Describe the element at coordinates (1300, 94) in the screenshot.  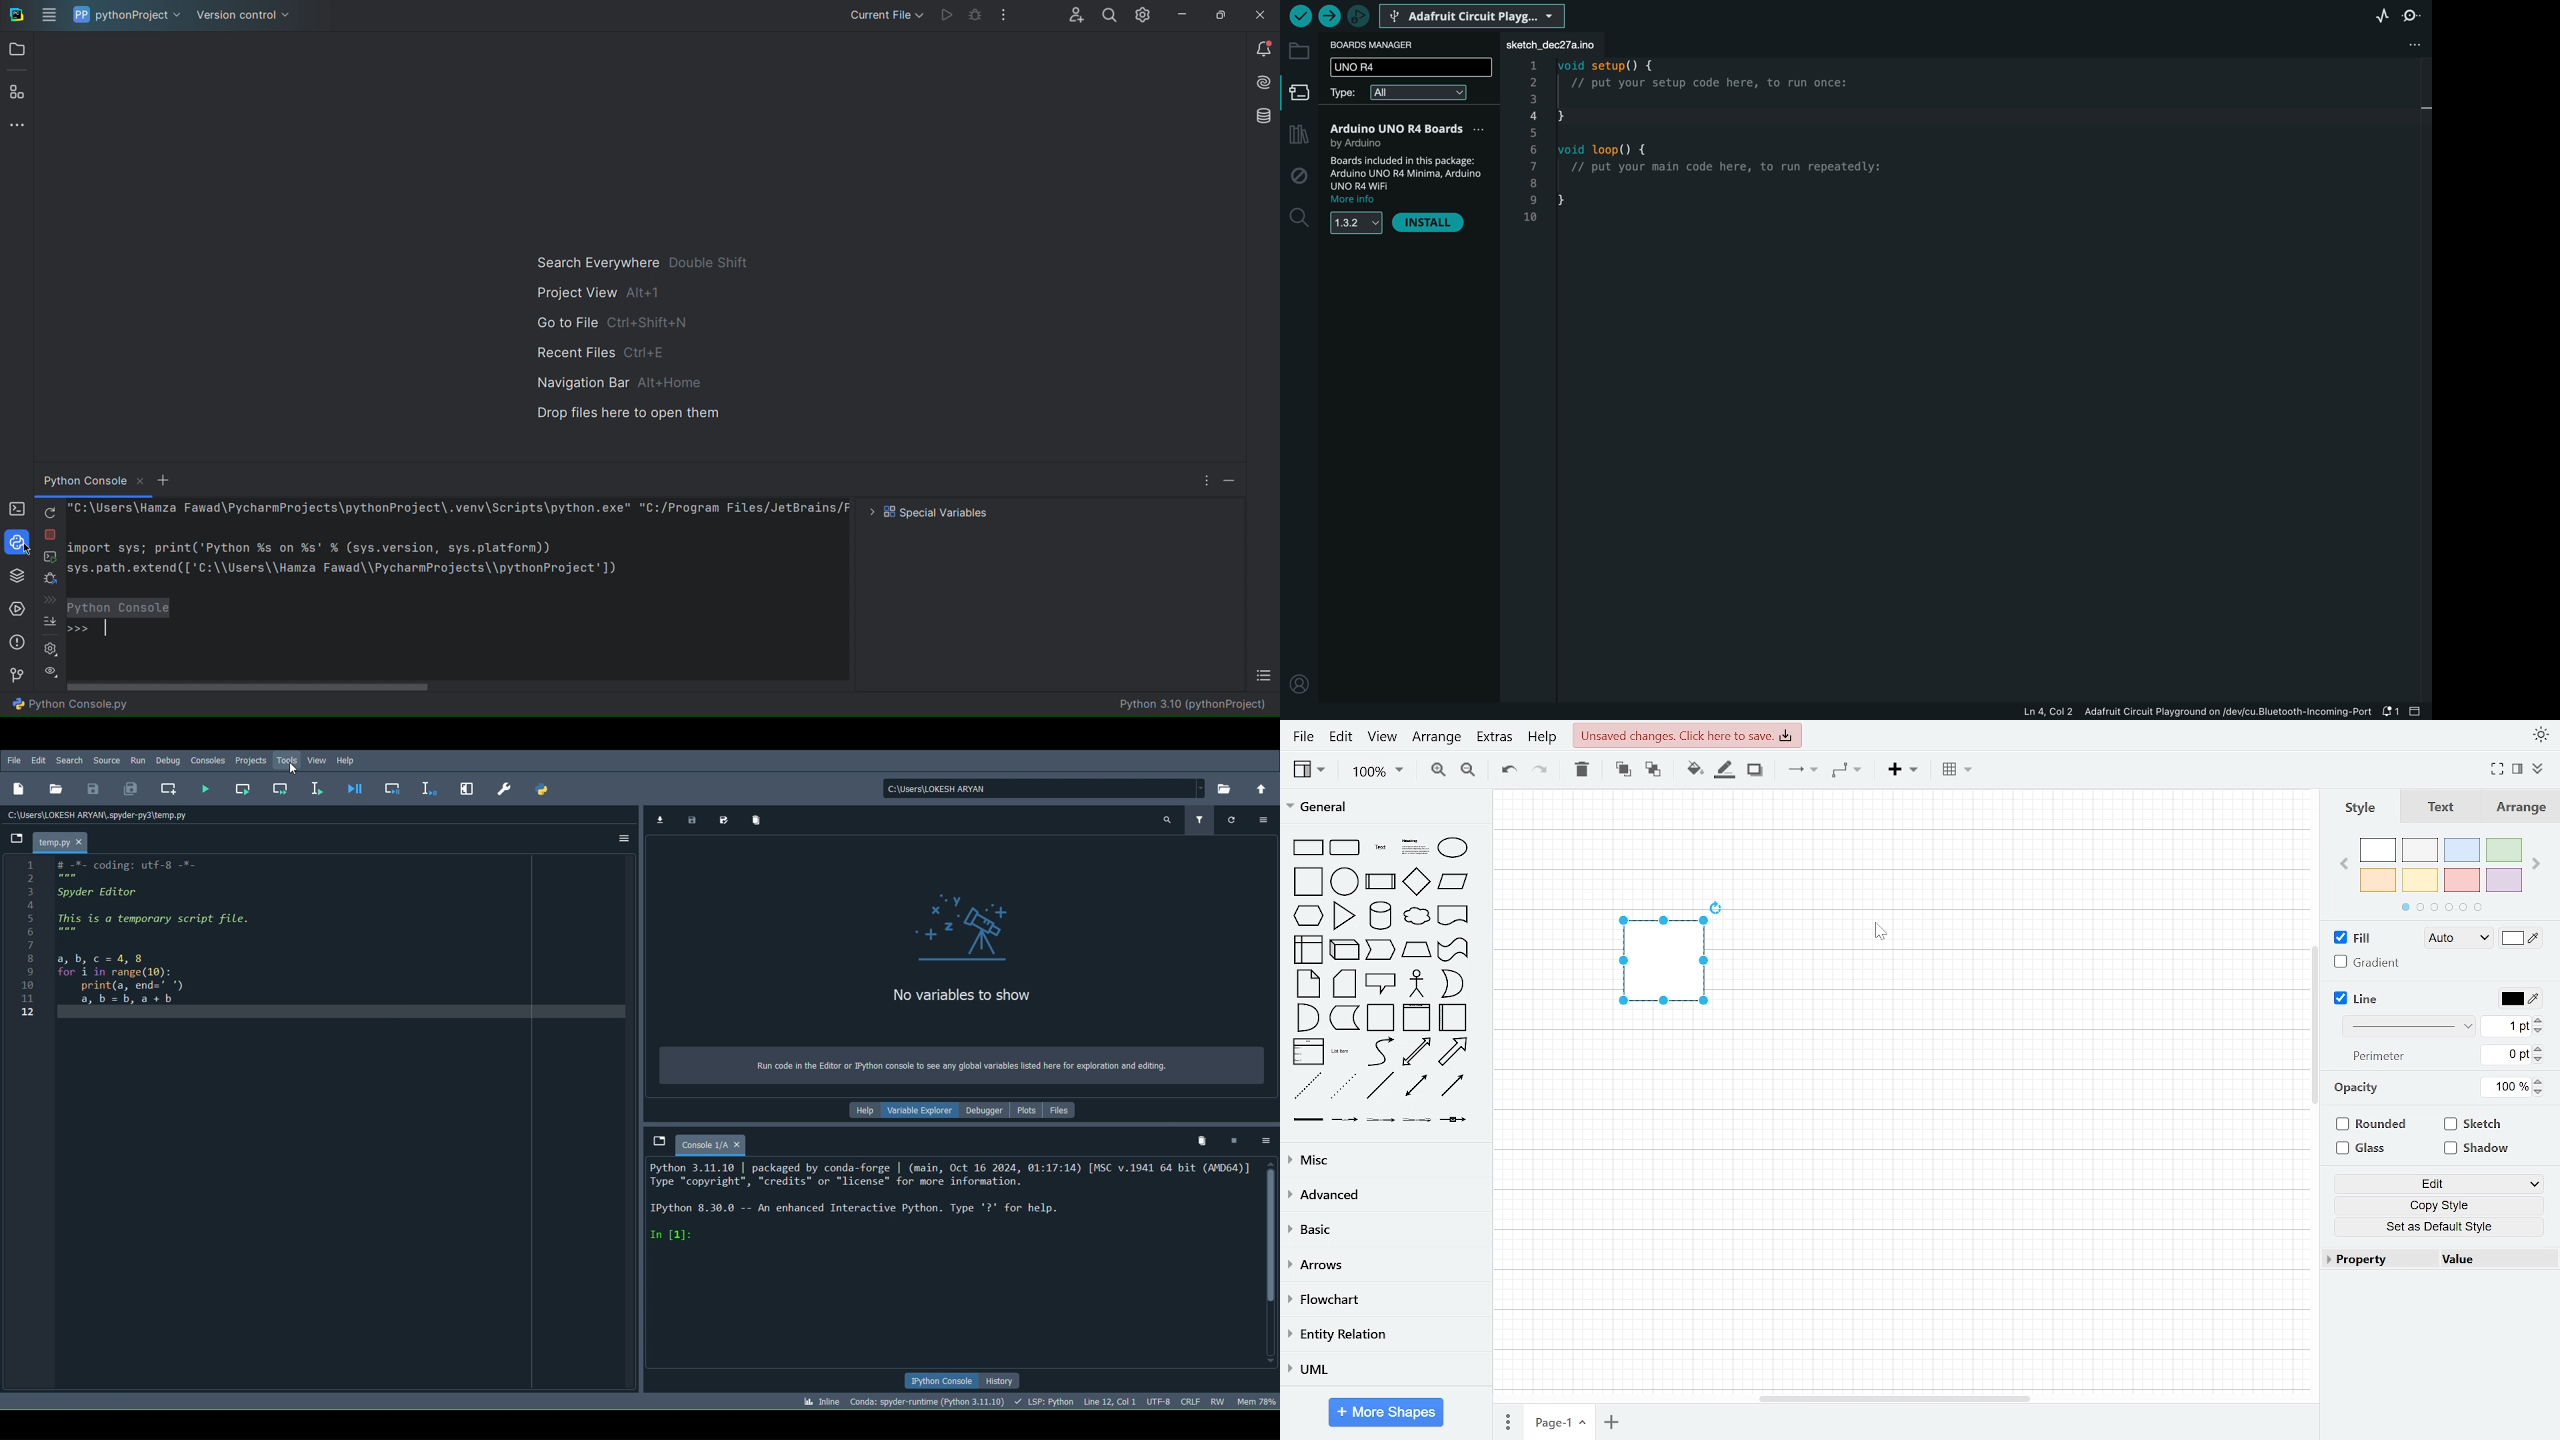
I see `board manager` at that location.